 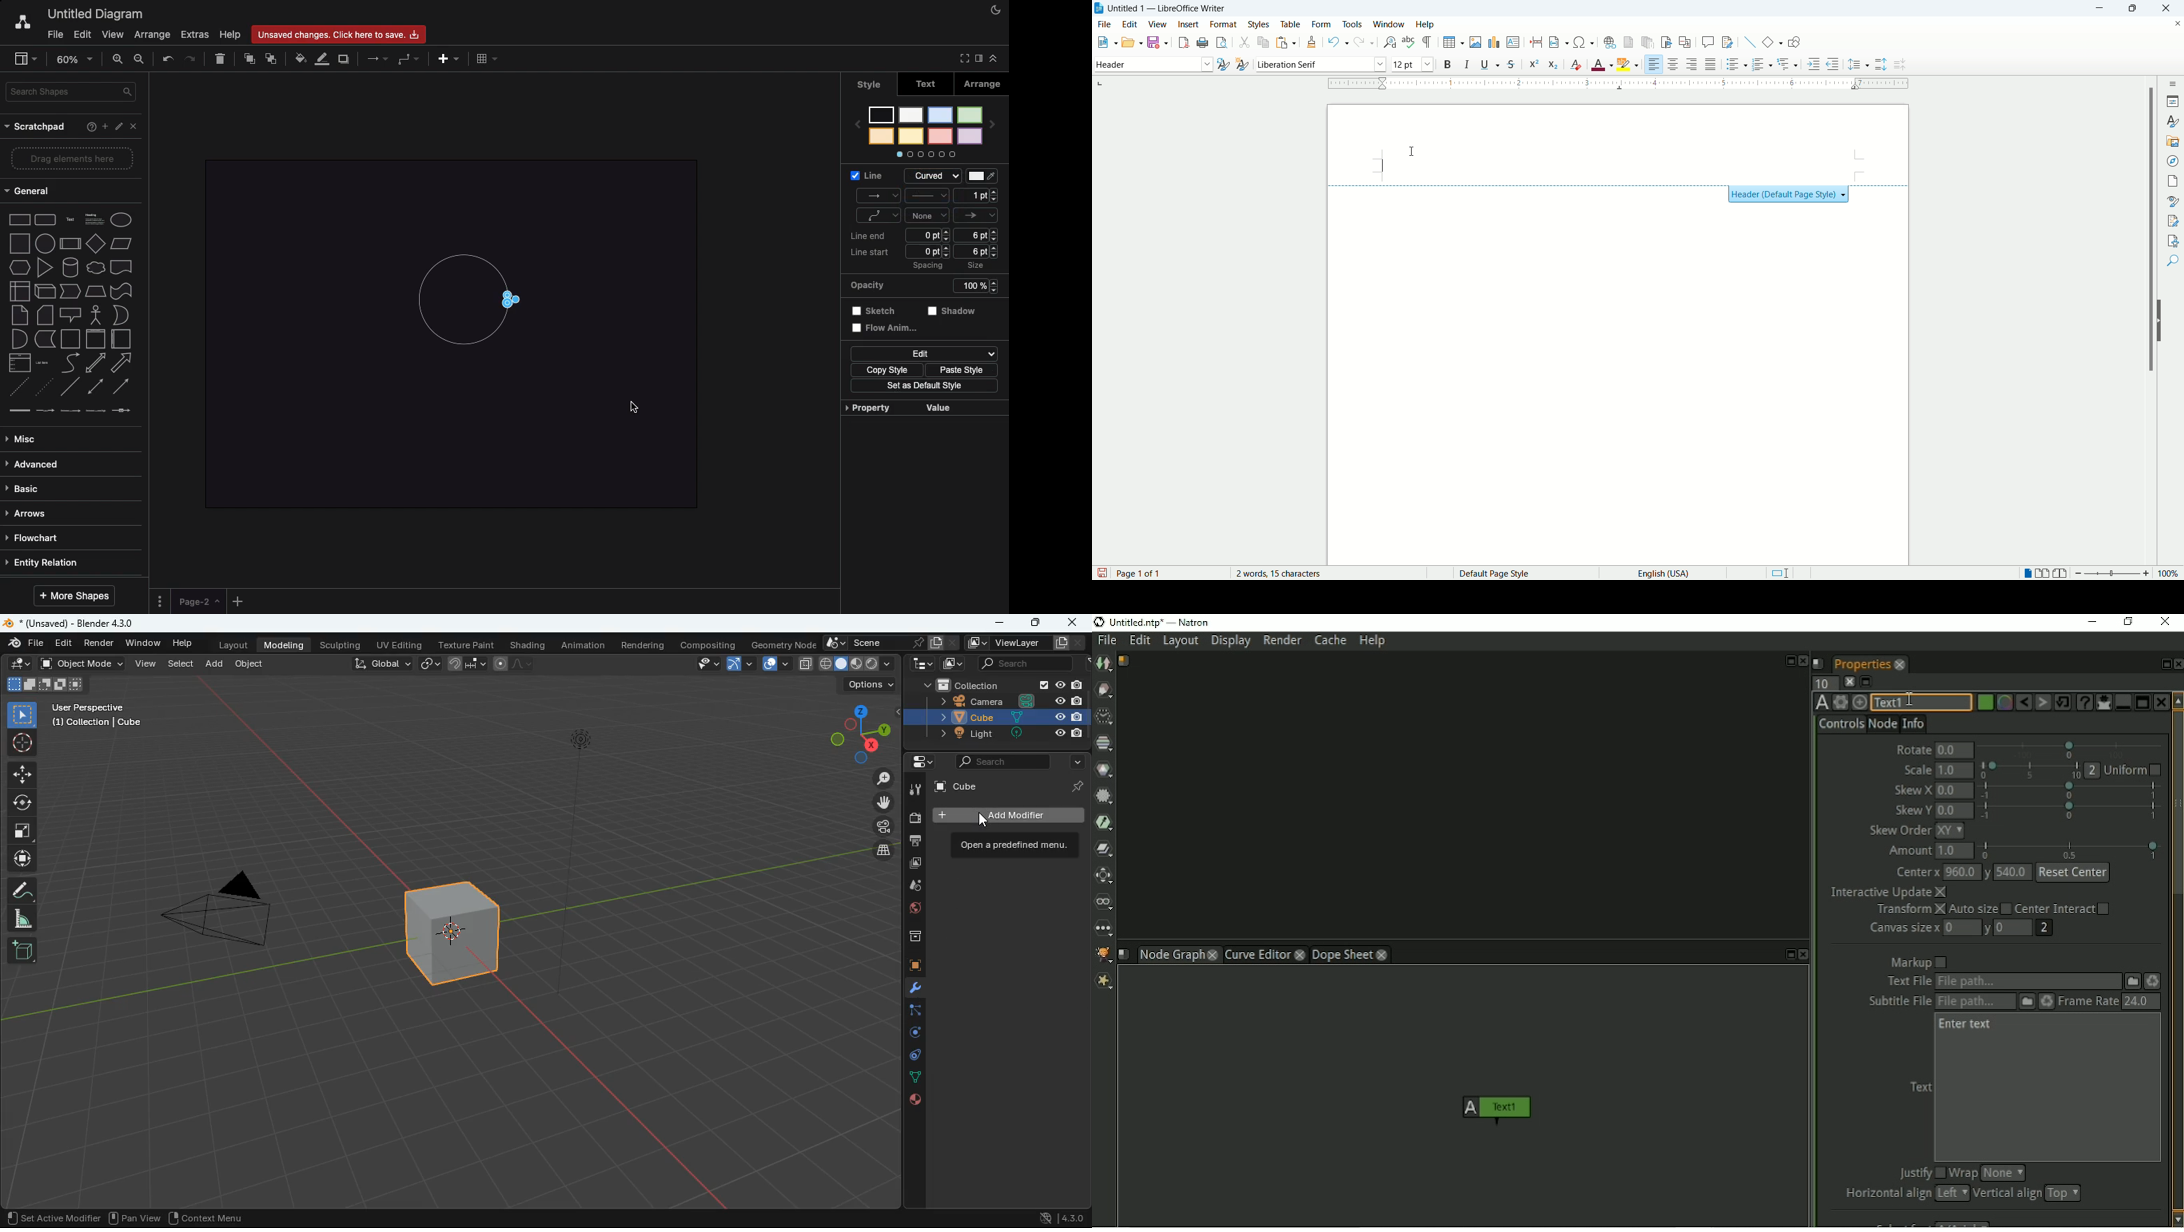 What do you see at coordinates (1919, 962) in the screenshot?
I see `Markup` at bounding box center [1919, 962].